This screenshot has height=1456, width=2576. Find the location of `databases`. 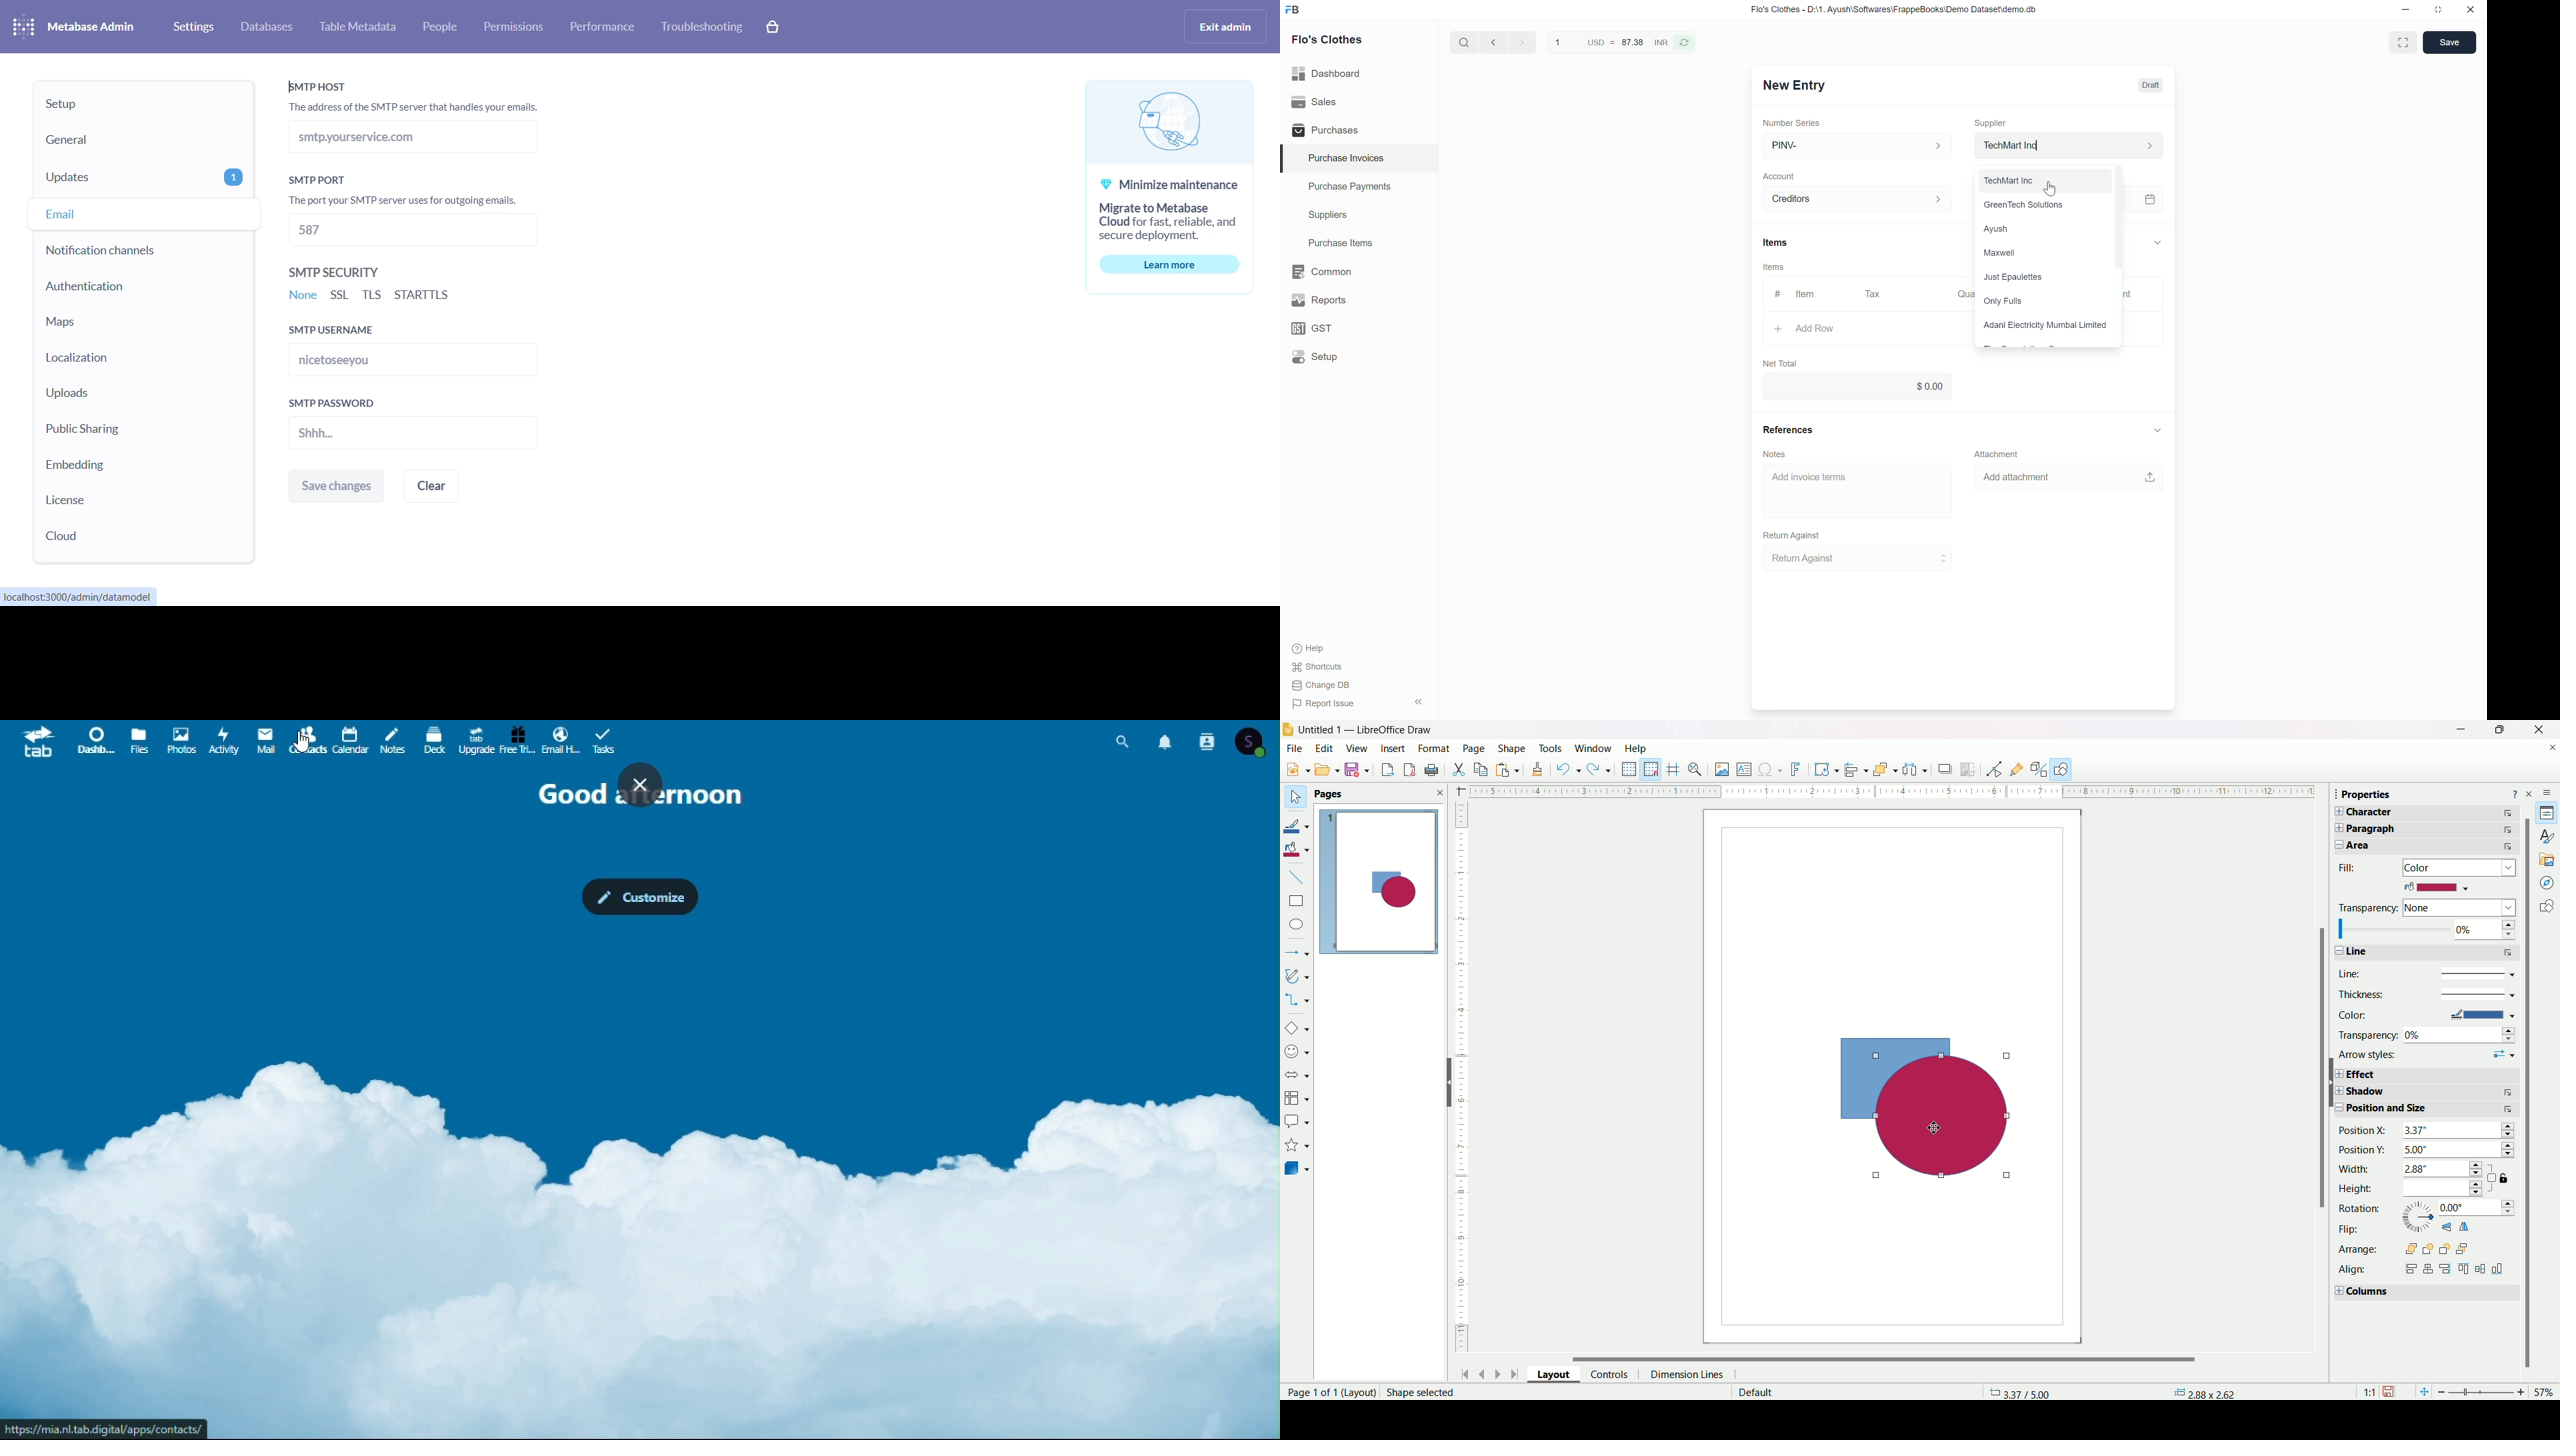

databases is located at coordinates (269, 28).